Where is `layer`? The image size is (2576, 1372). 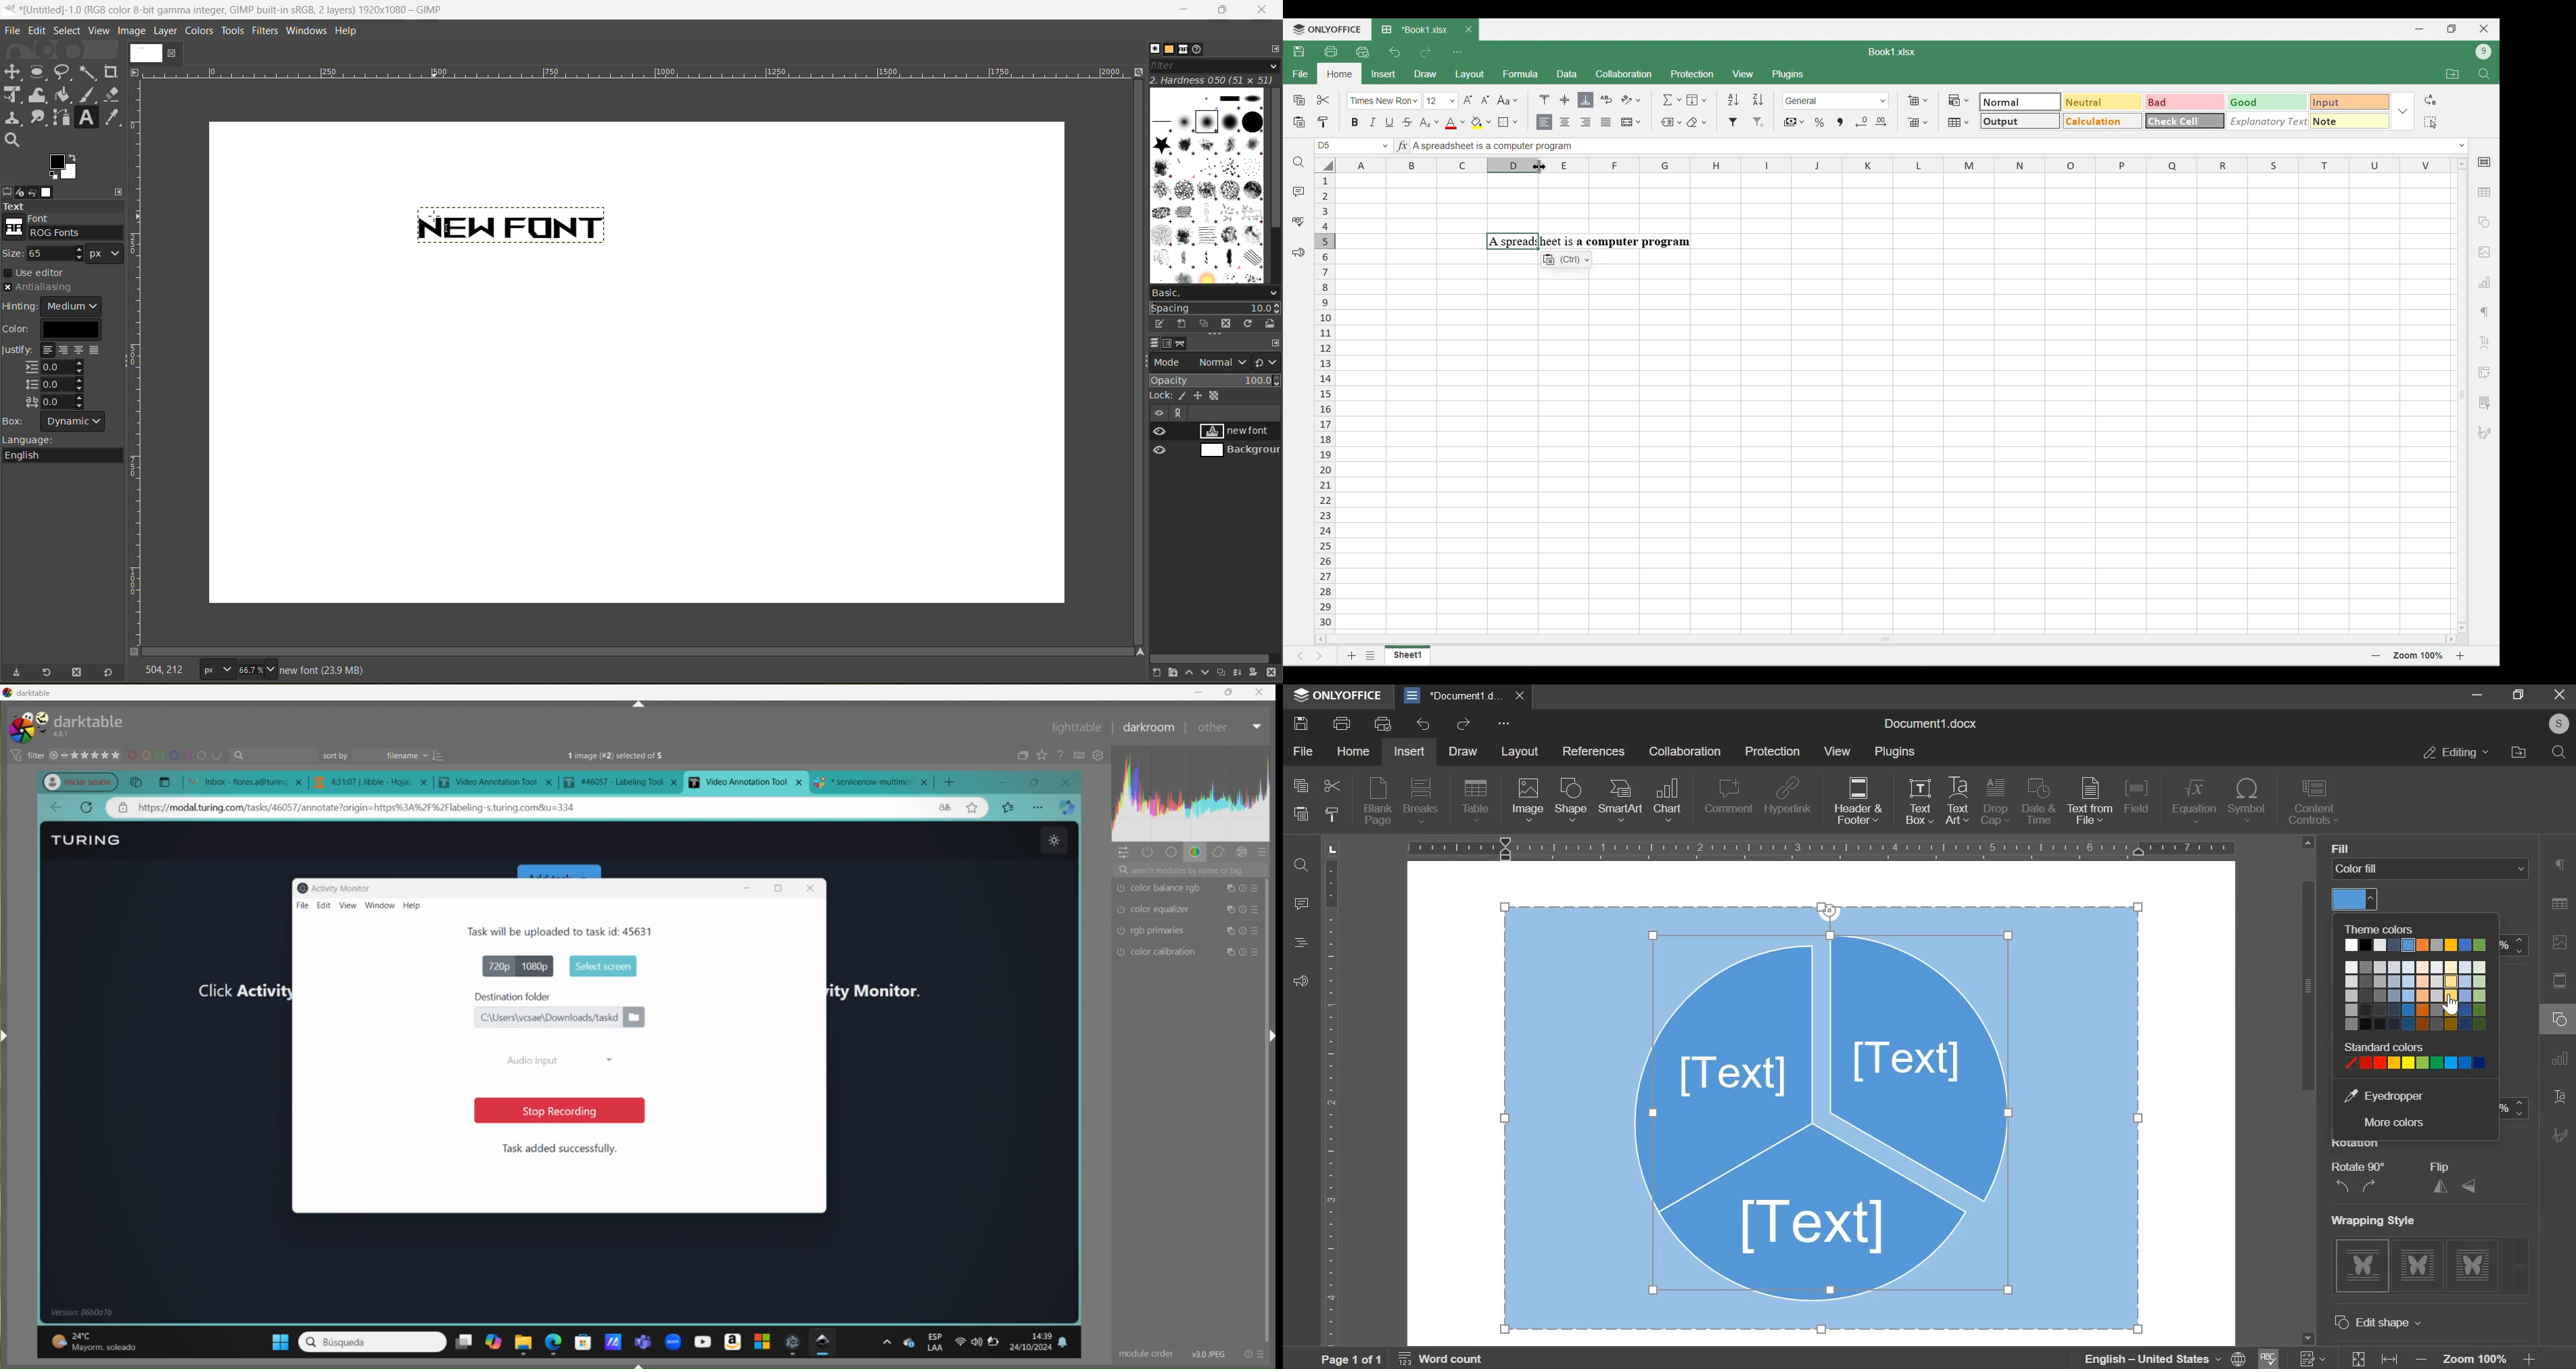 layer is located at coordinates (167, 32).